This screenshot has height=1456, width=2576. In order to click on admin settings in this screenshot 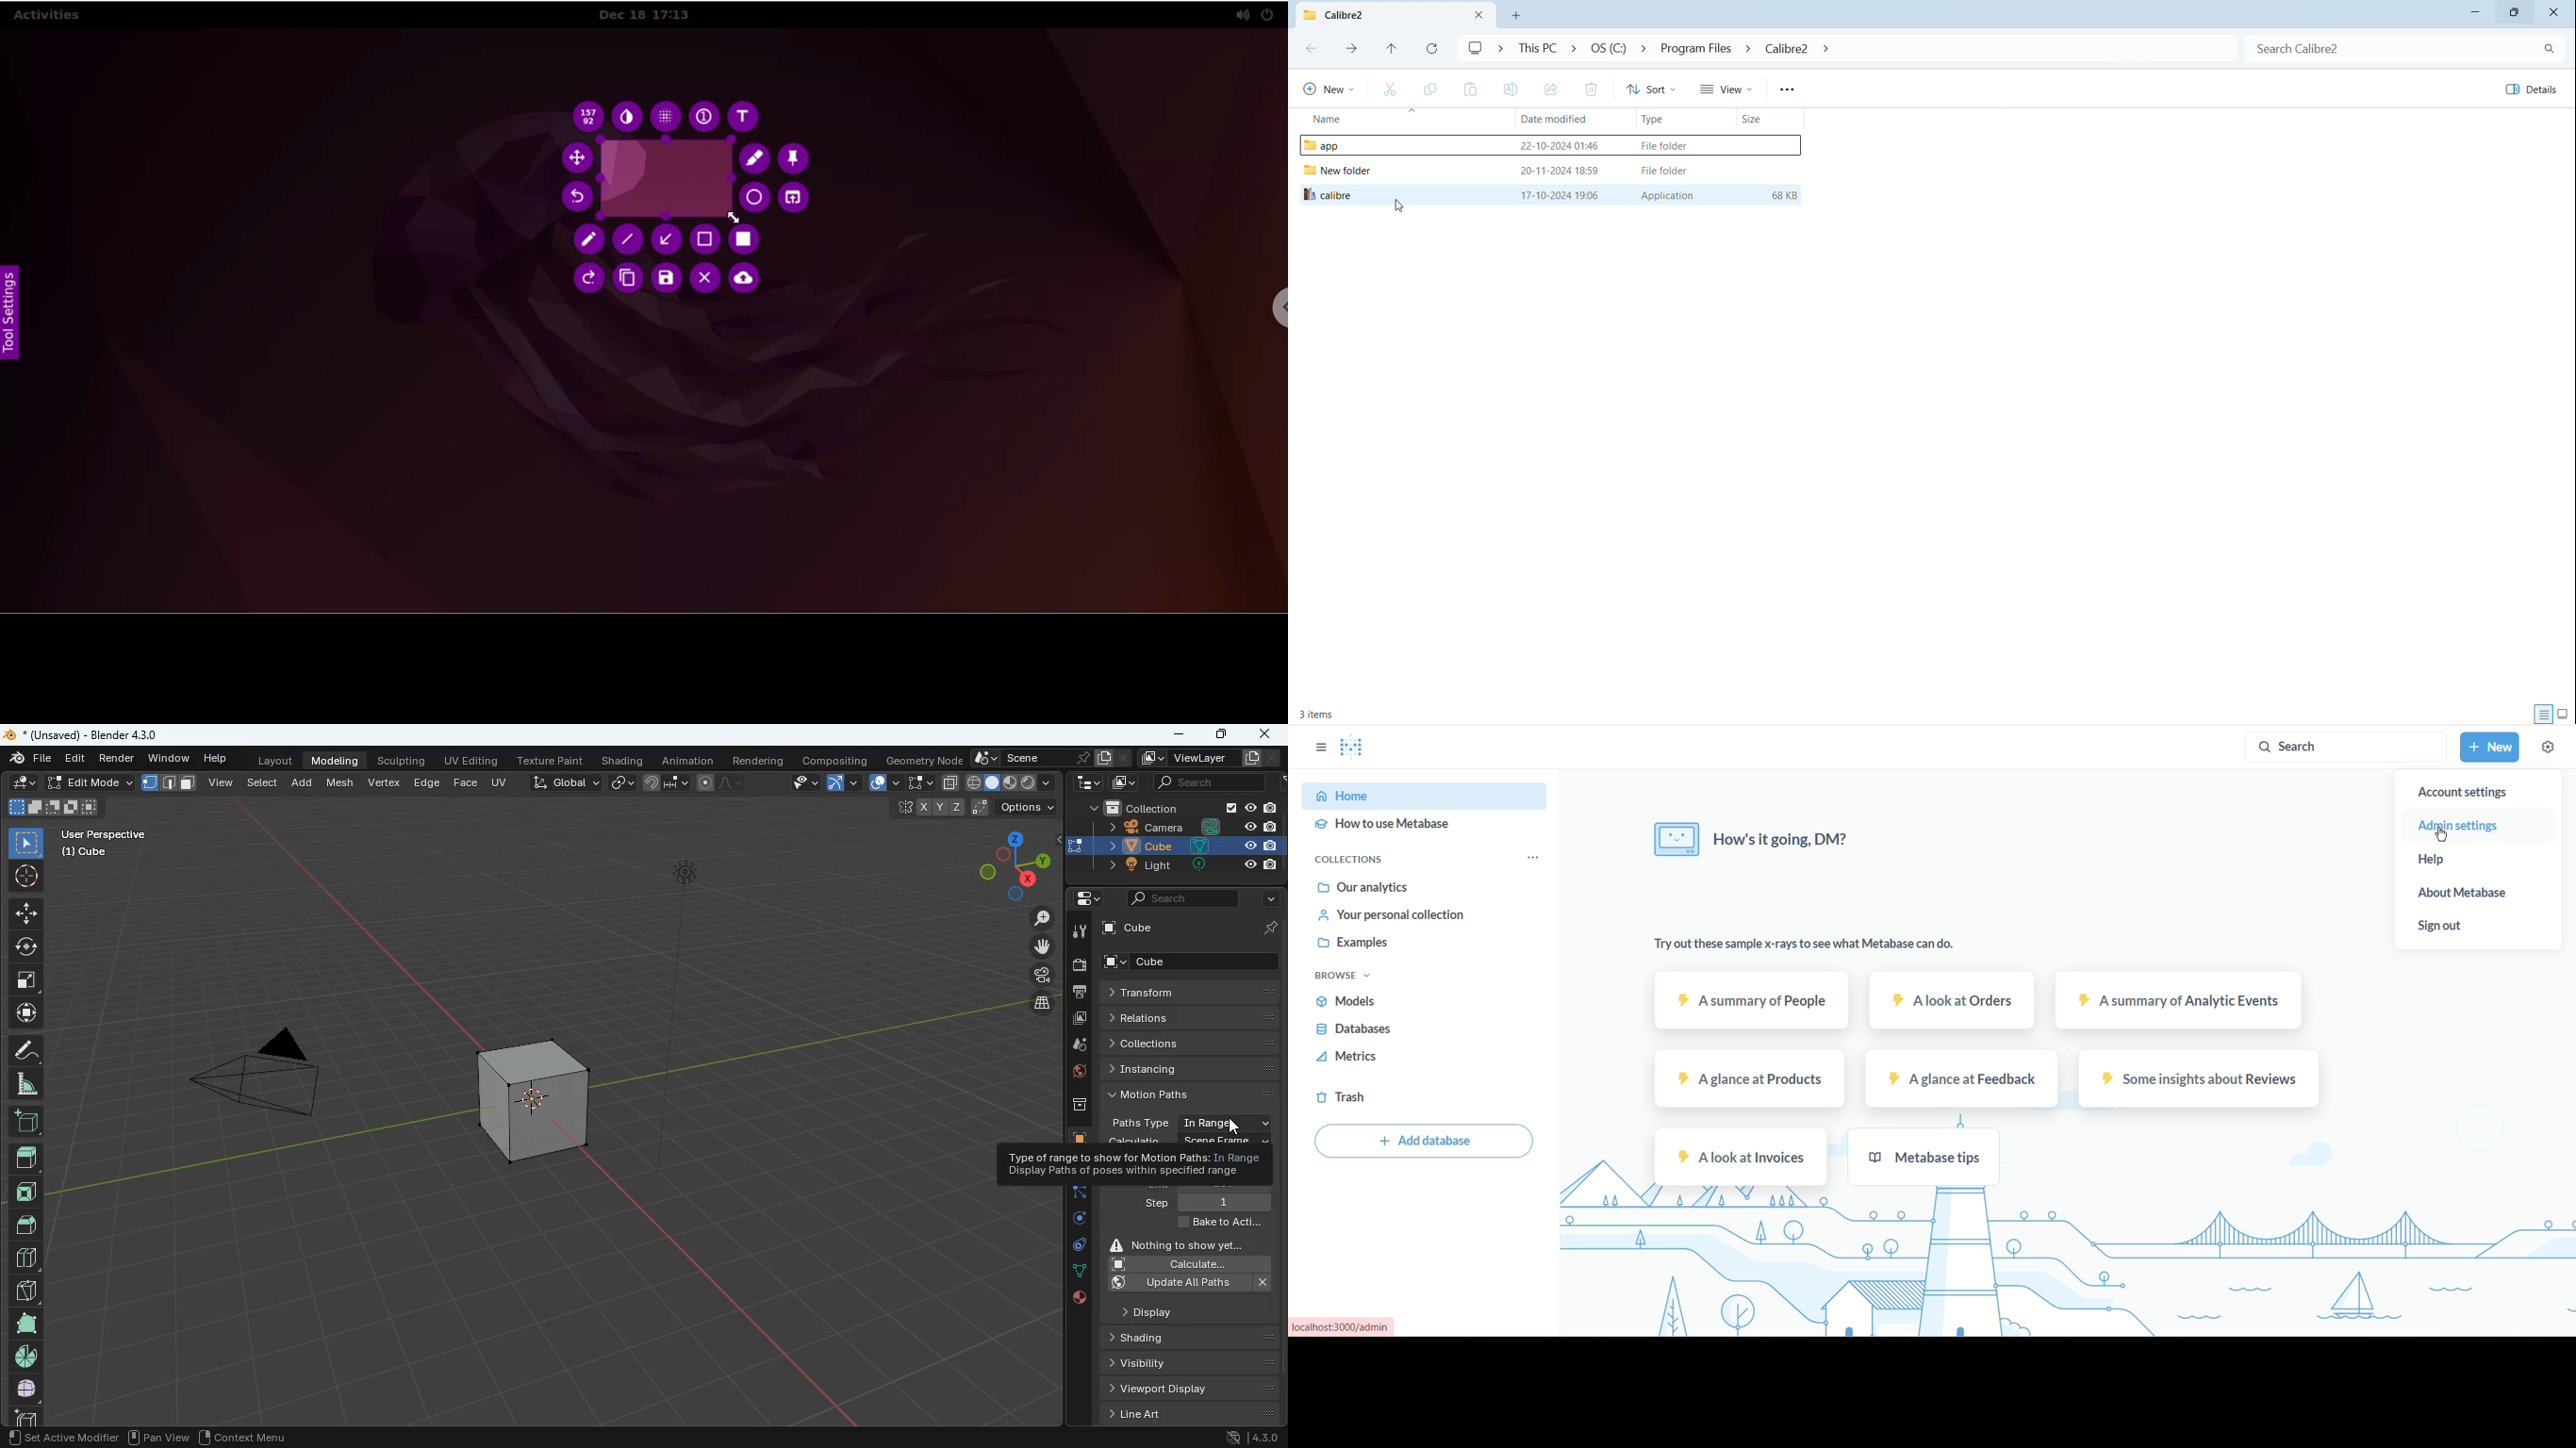, I will do `click(2460, 825)`.